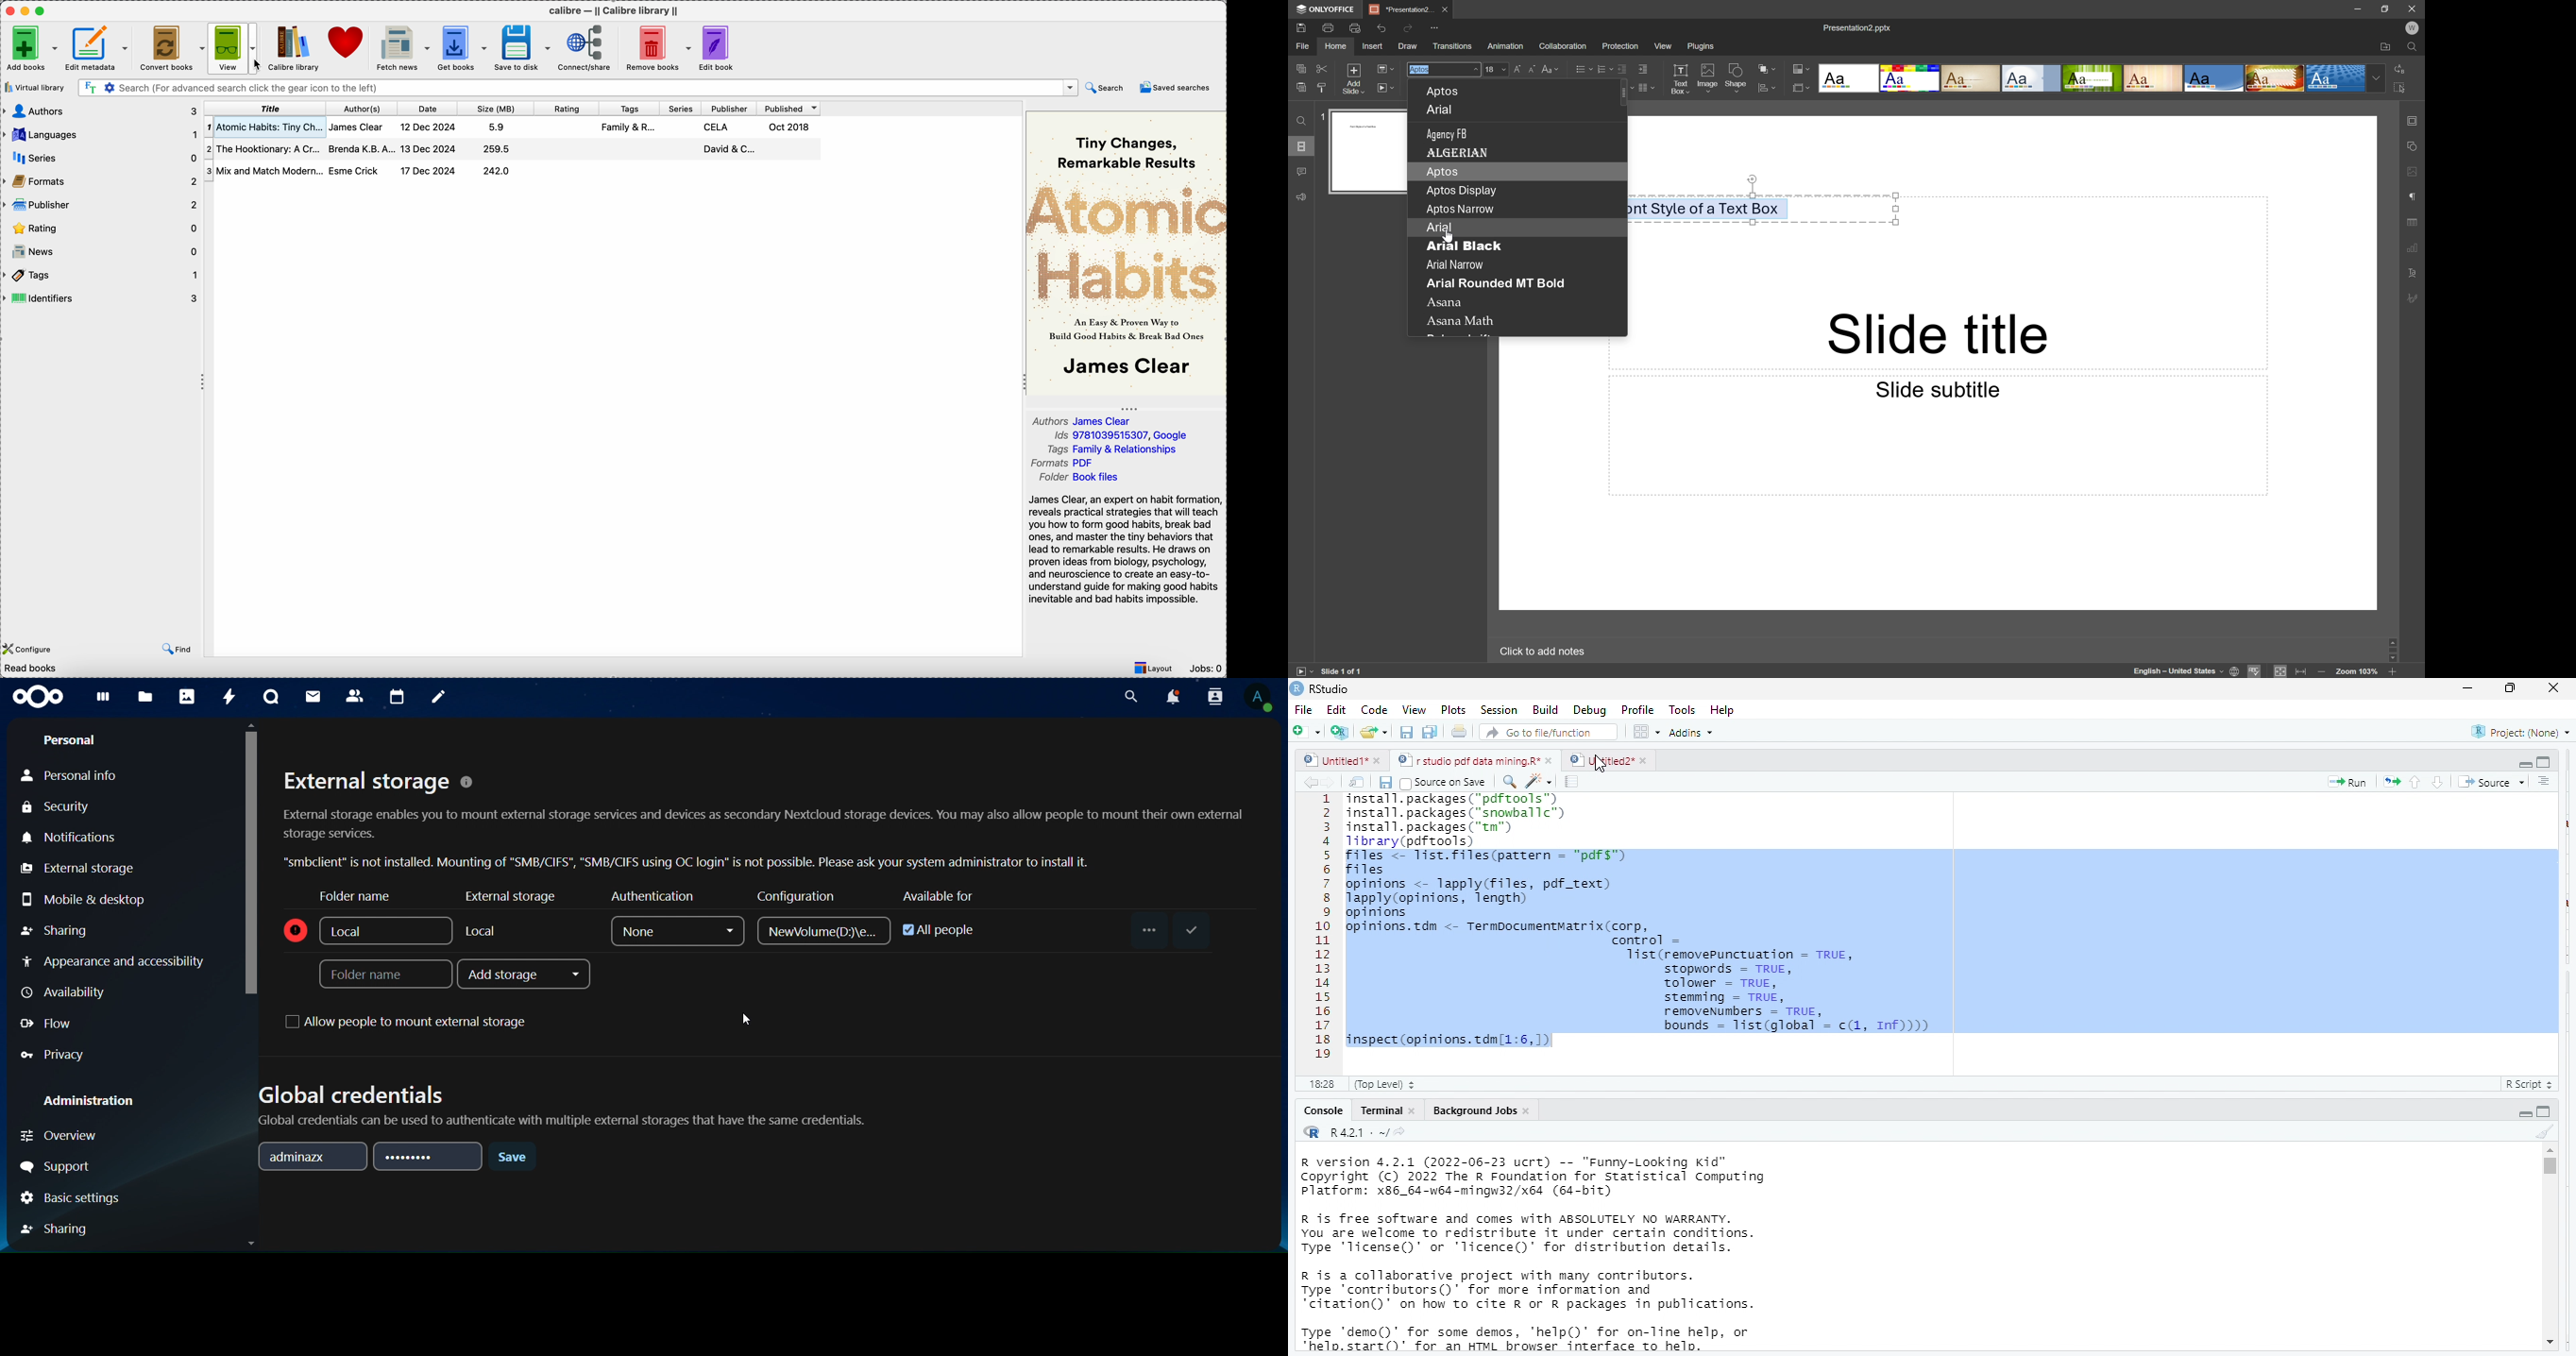 The image size is (2576, 1372). What do you see at coordinates (1506, 45) in the screenshot?
I see `Animation` at bounding box center [1506, 45].